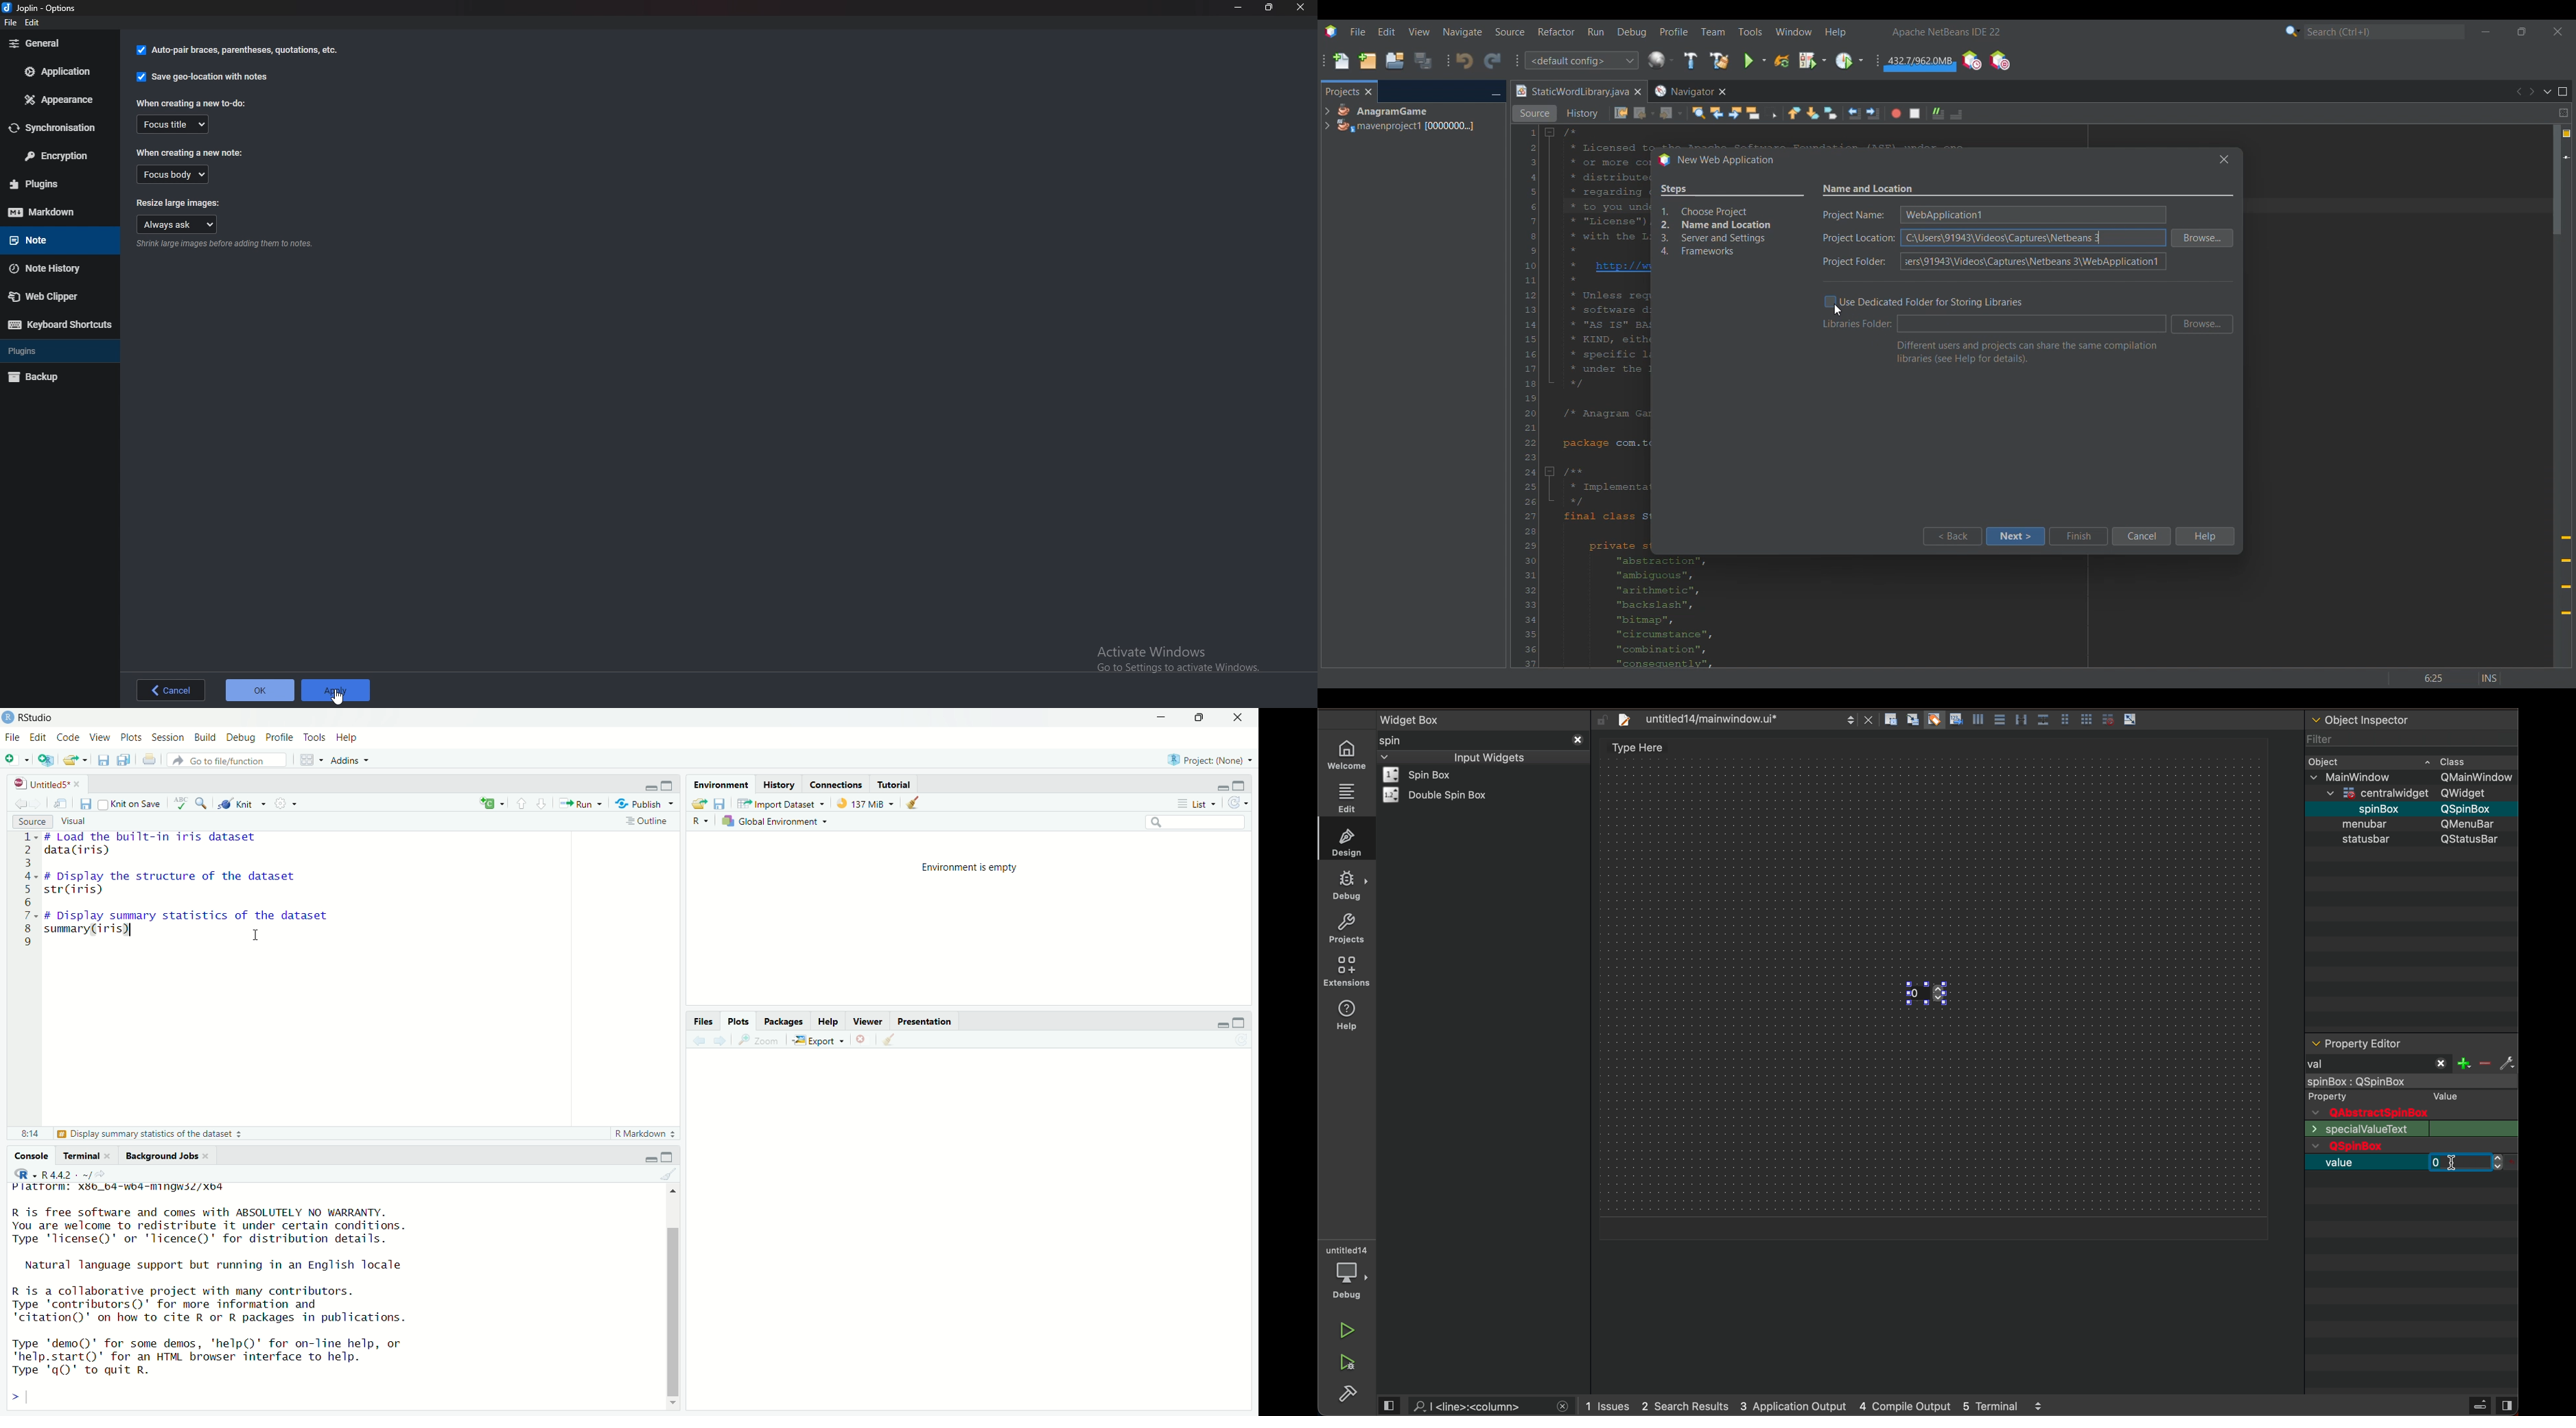  I want to click on Save all open files, so click(124, 760).